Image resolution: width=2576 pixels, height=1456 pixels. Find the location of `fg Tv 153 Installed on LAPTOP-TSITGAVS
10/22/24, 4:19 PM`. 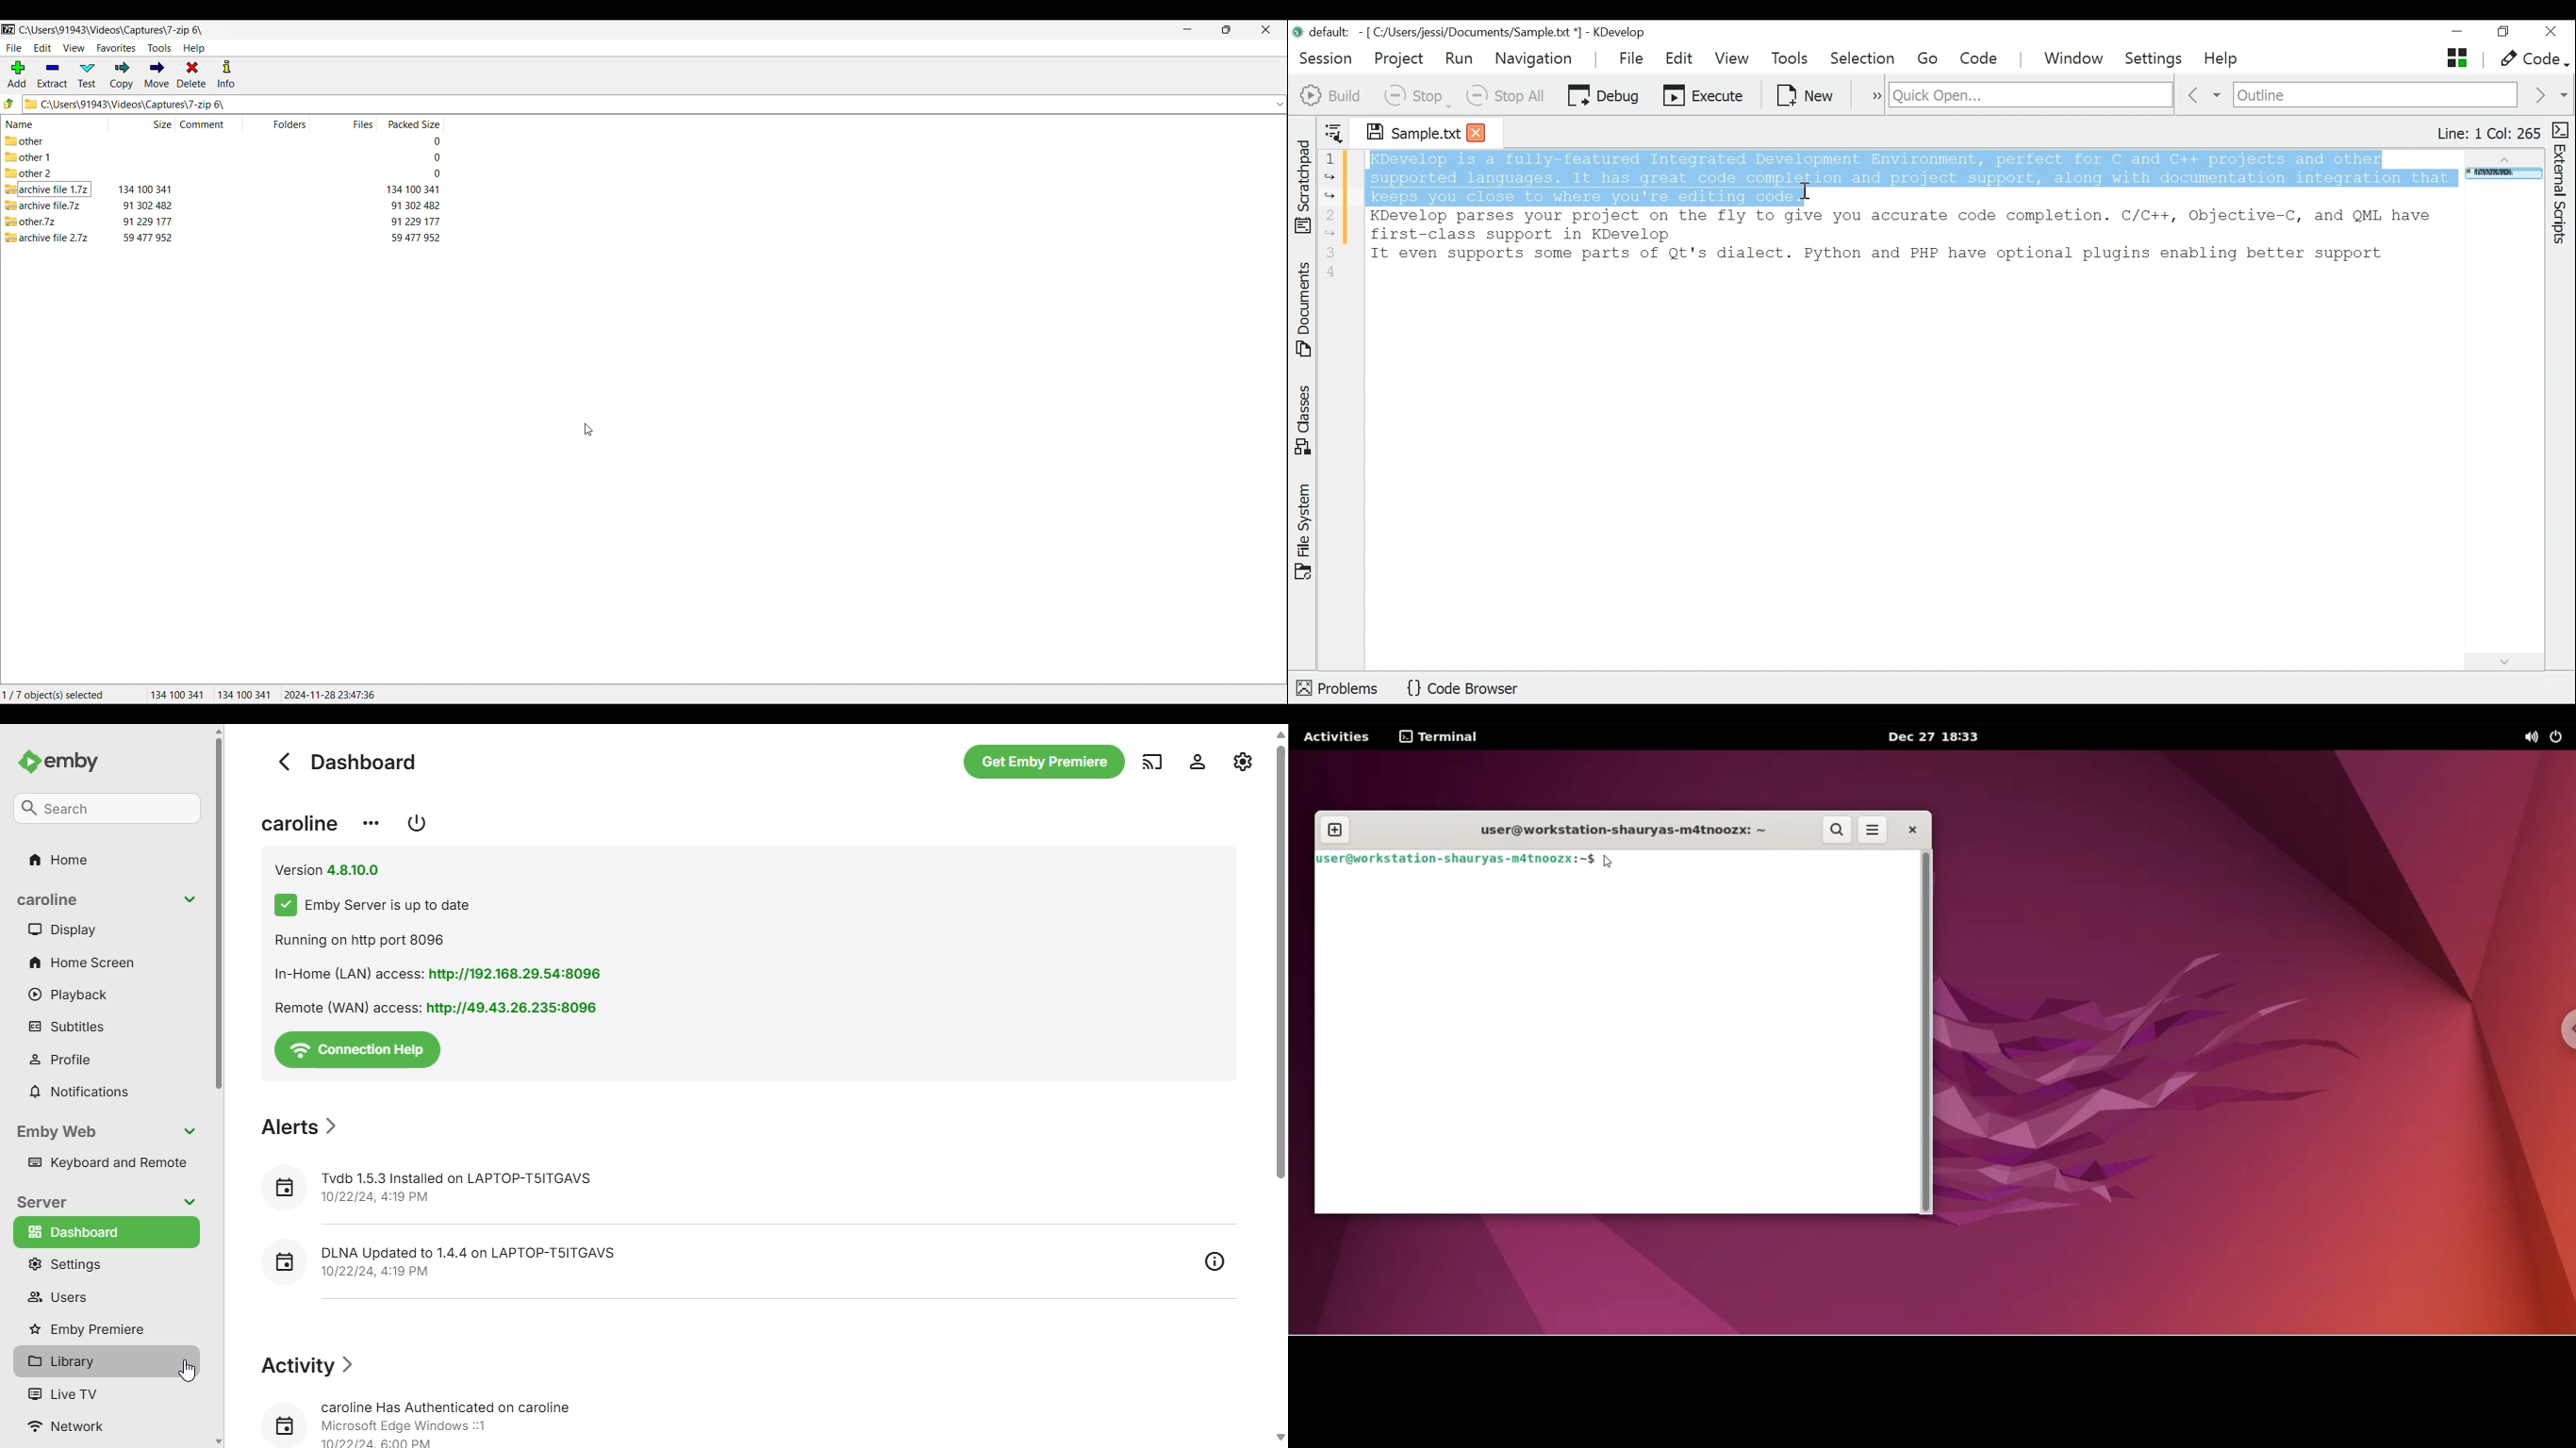

fg Tv 153 Installed on LAPTOP-TSITGAVS
10/22/24, 4:19 PM is located at coordinates (432, 1182).